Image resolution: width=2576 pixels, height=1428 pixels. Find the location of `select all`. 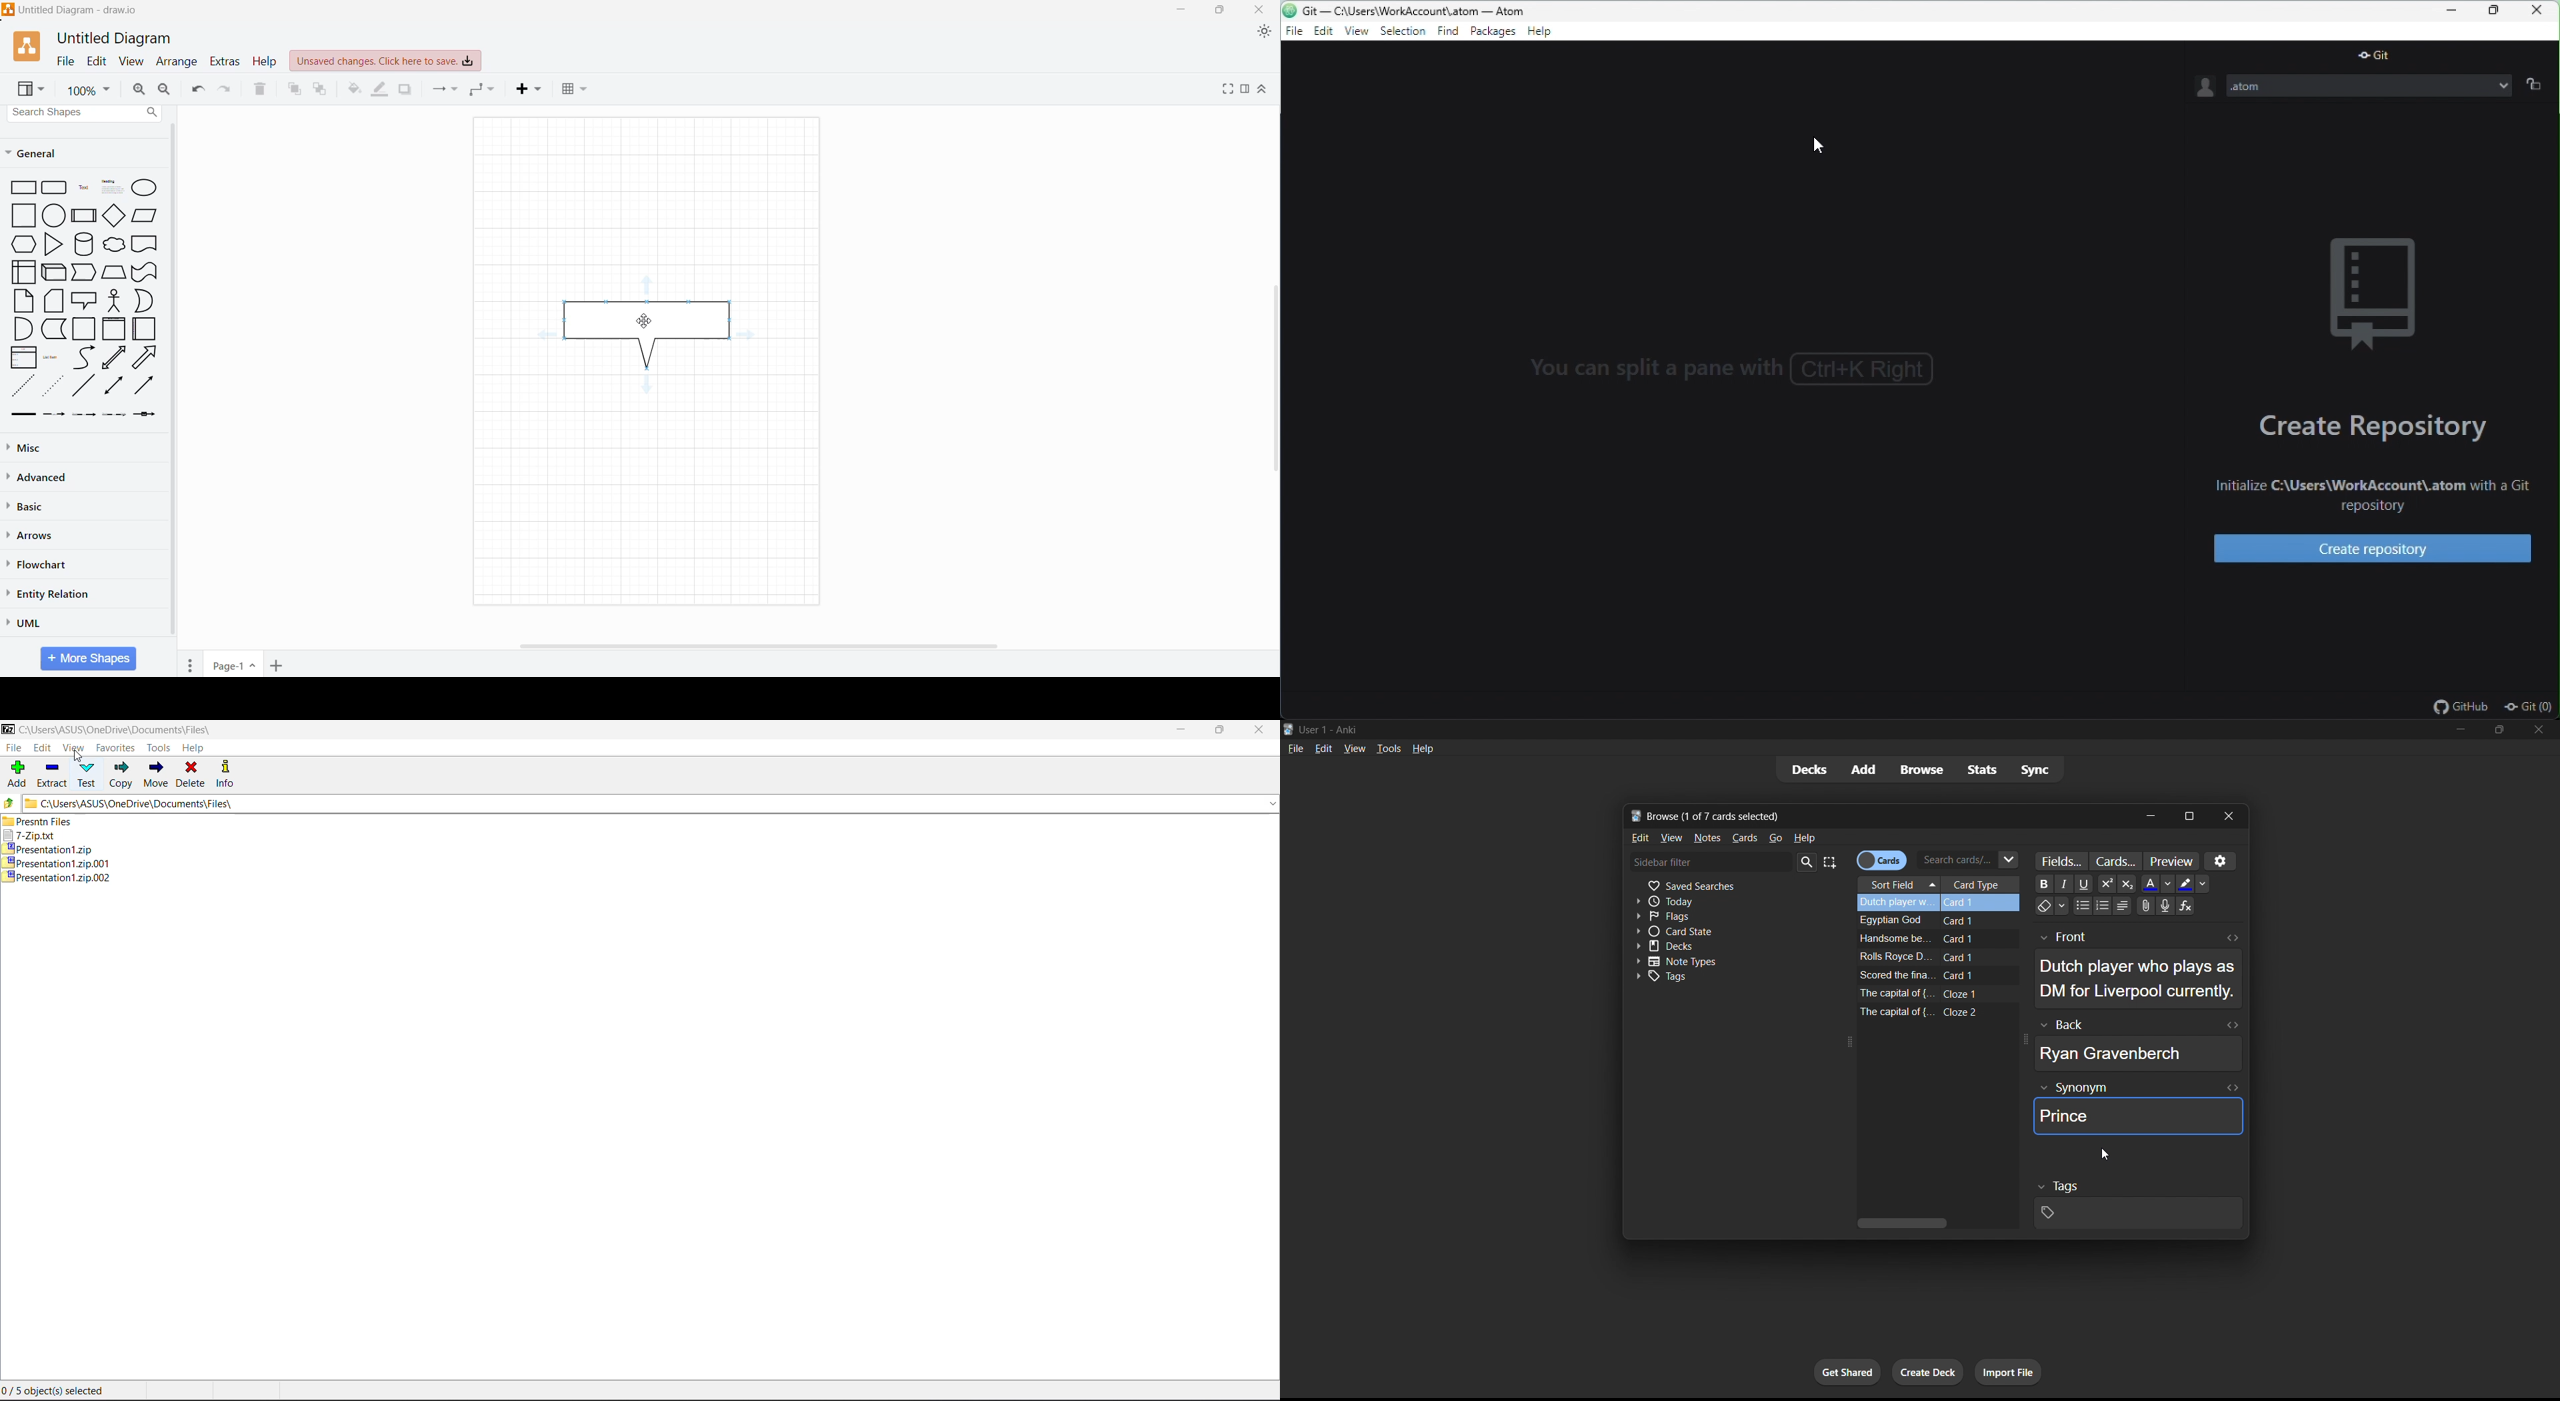

select all is located at coordinates (1828, 864).